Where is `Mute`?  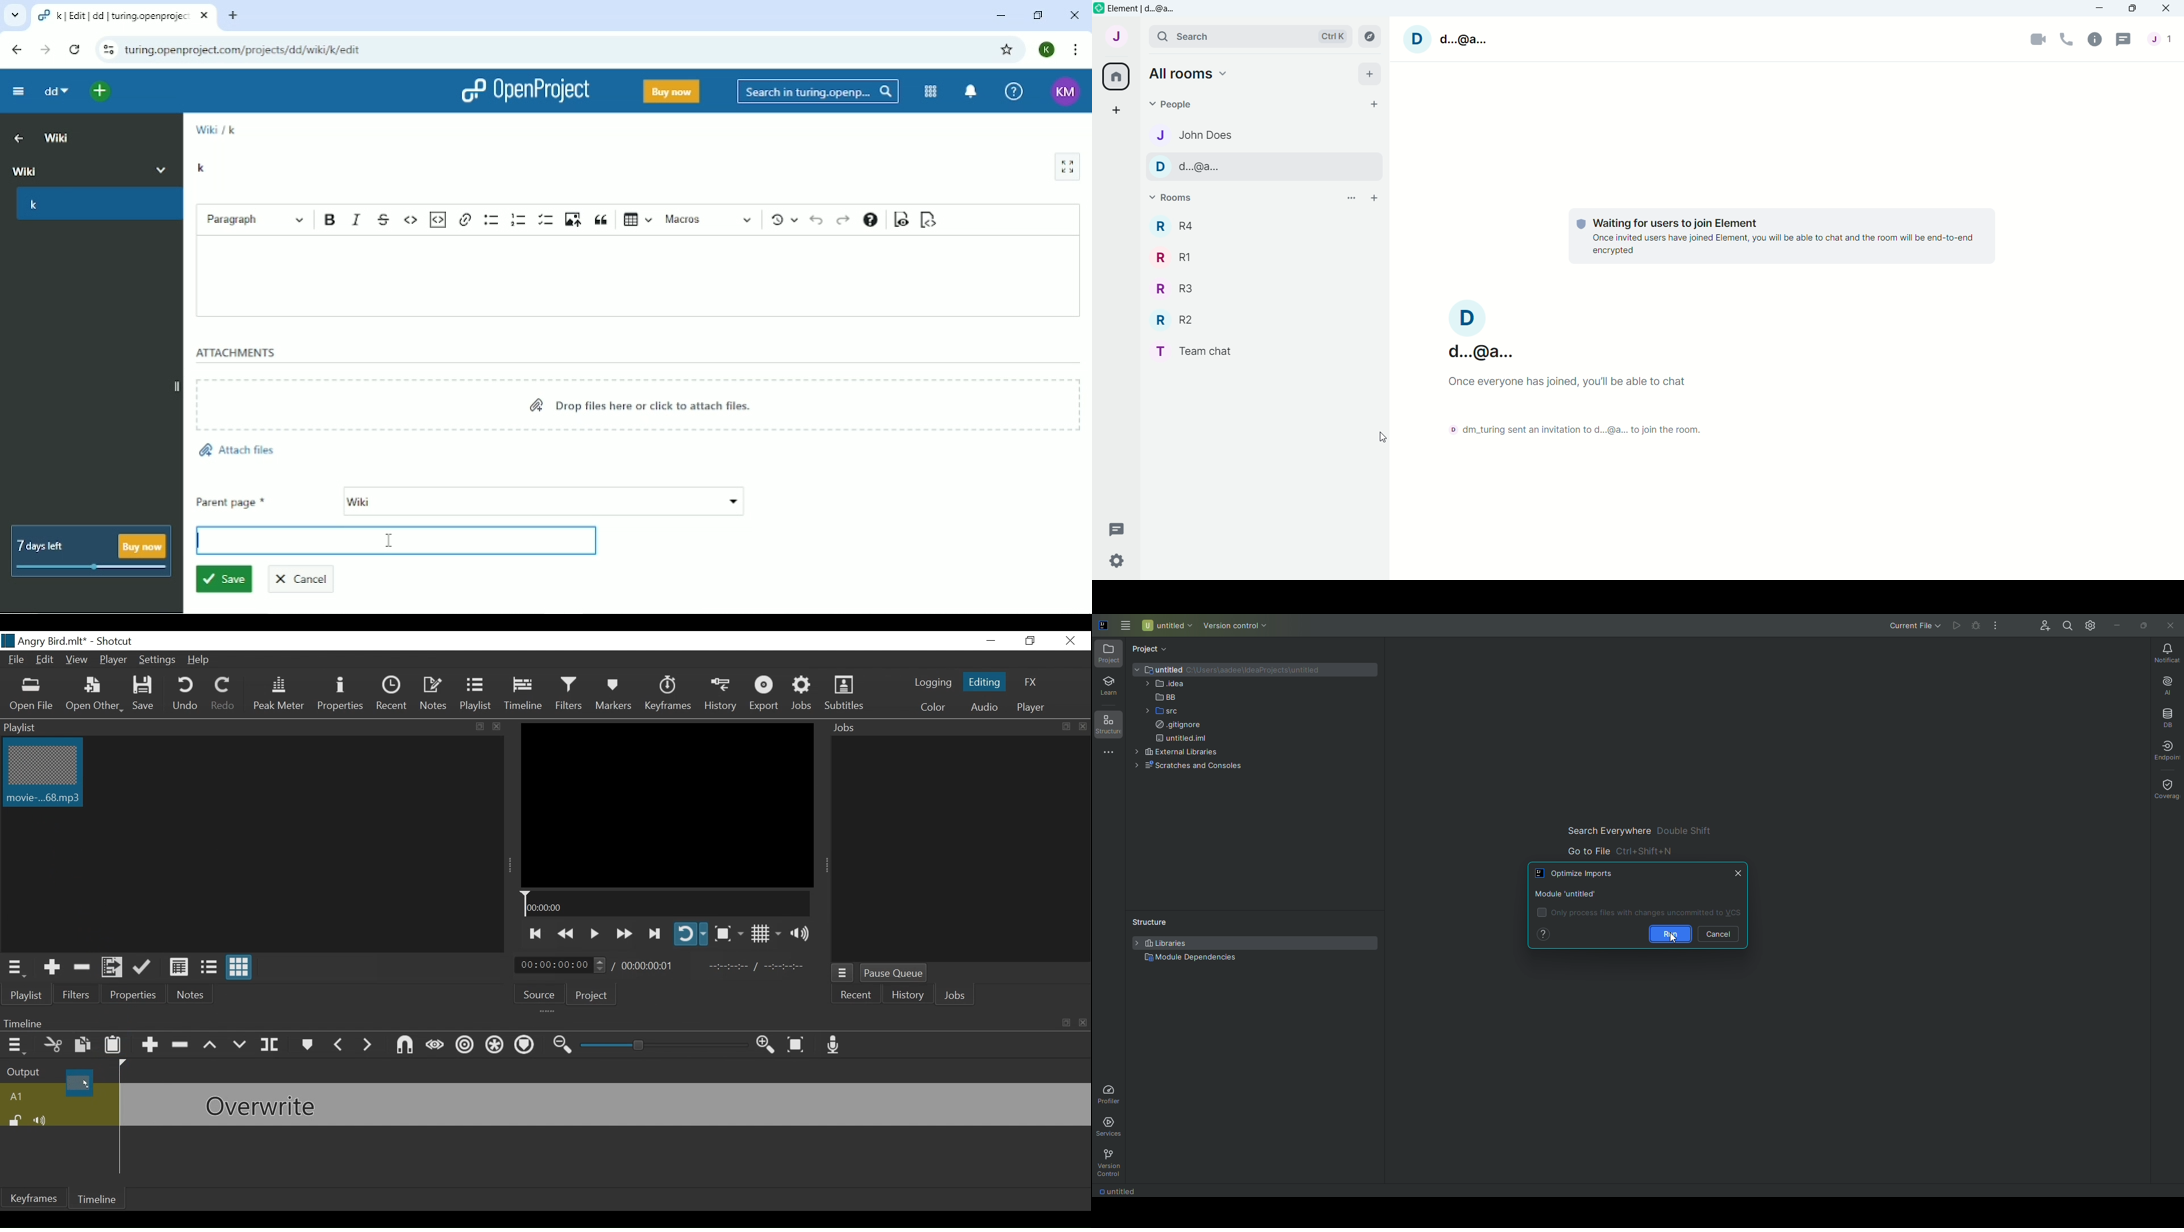 Mute is located at coordinates (42, 1119).